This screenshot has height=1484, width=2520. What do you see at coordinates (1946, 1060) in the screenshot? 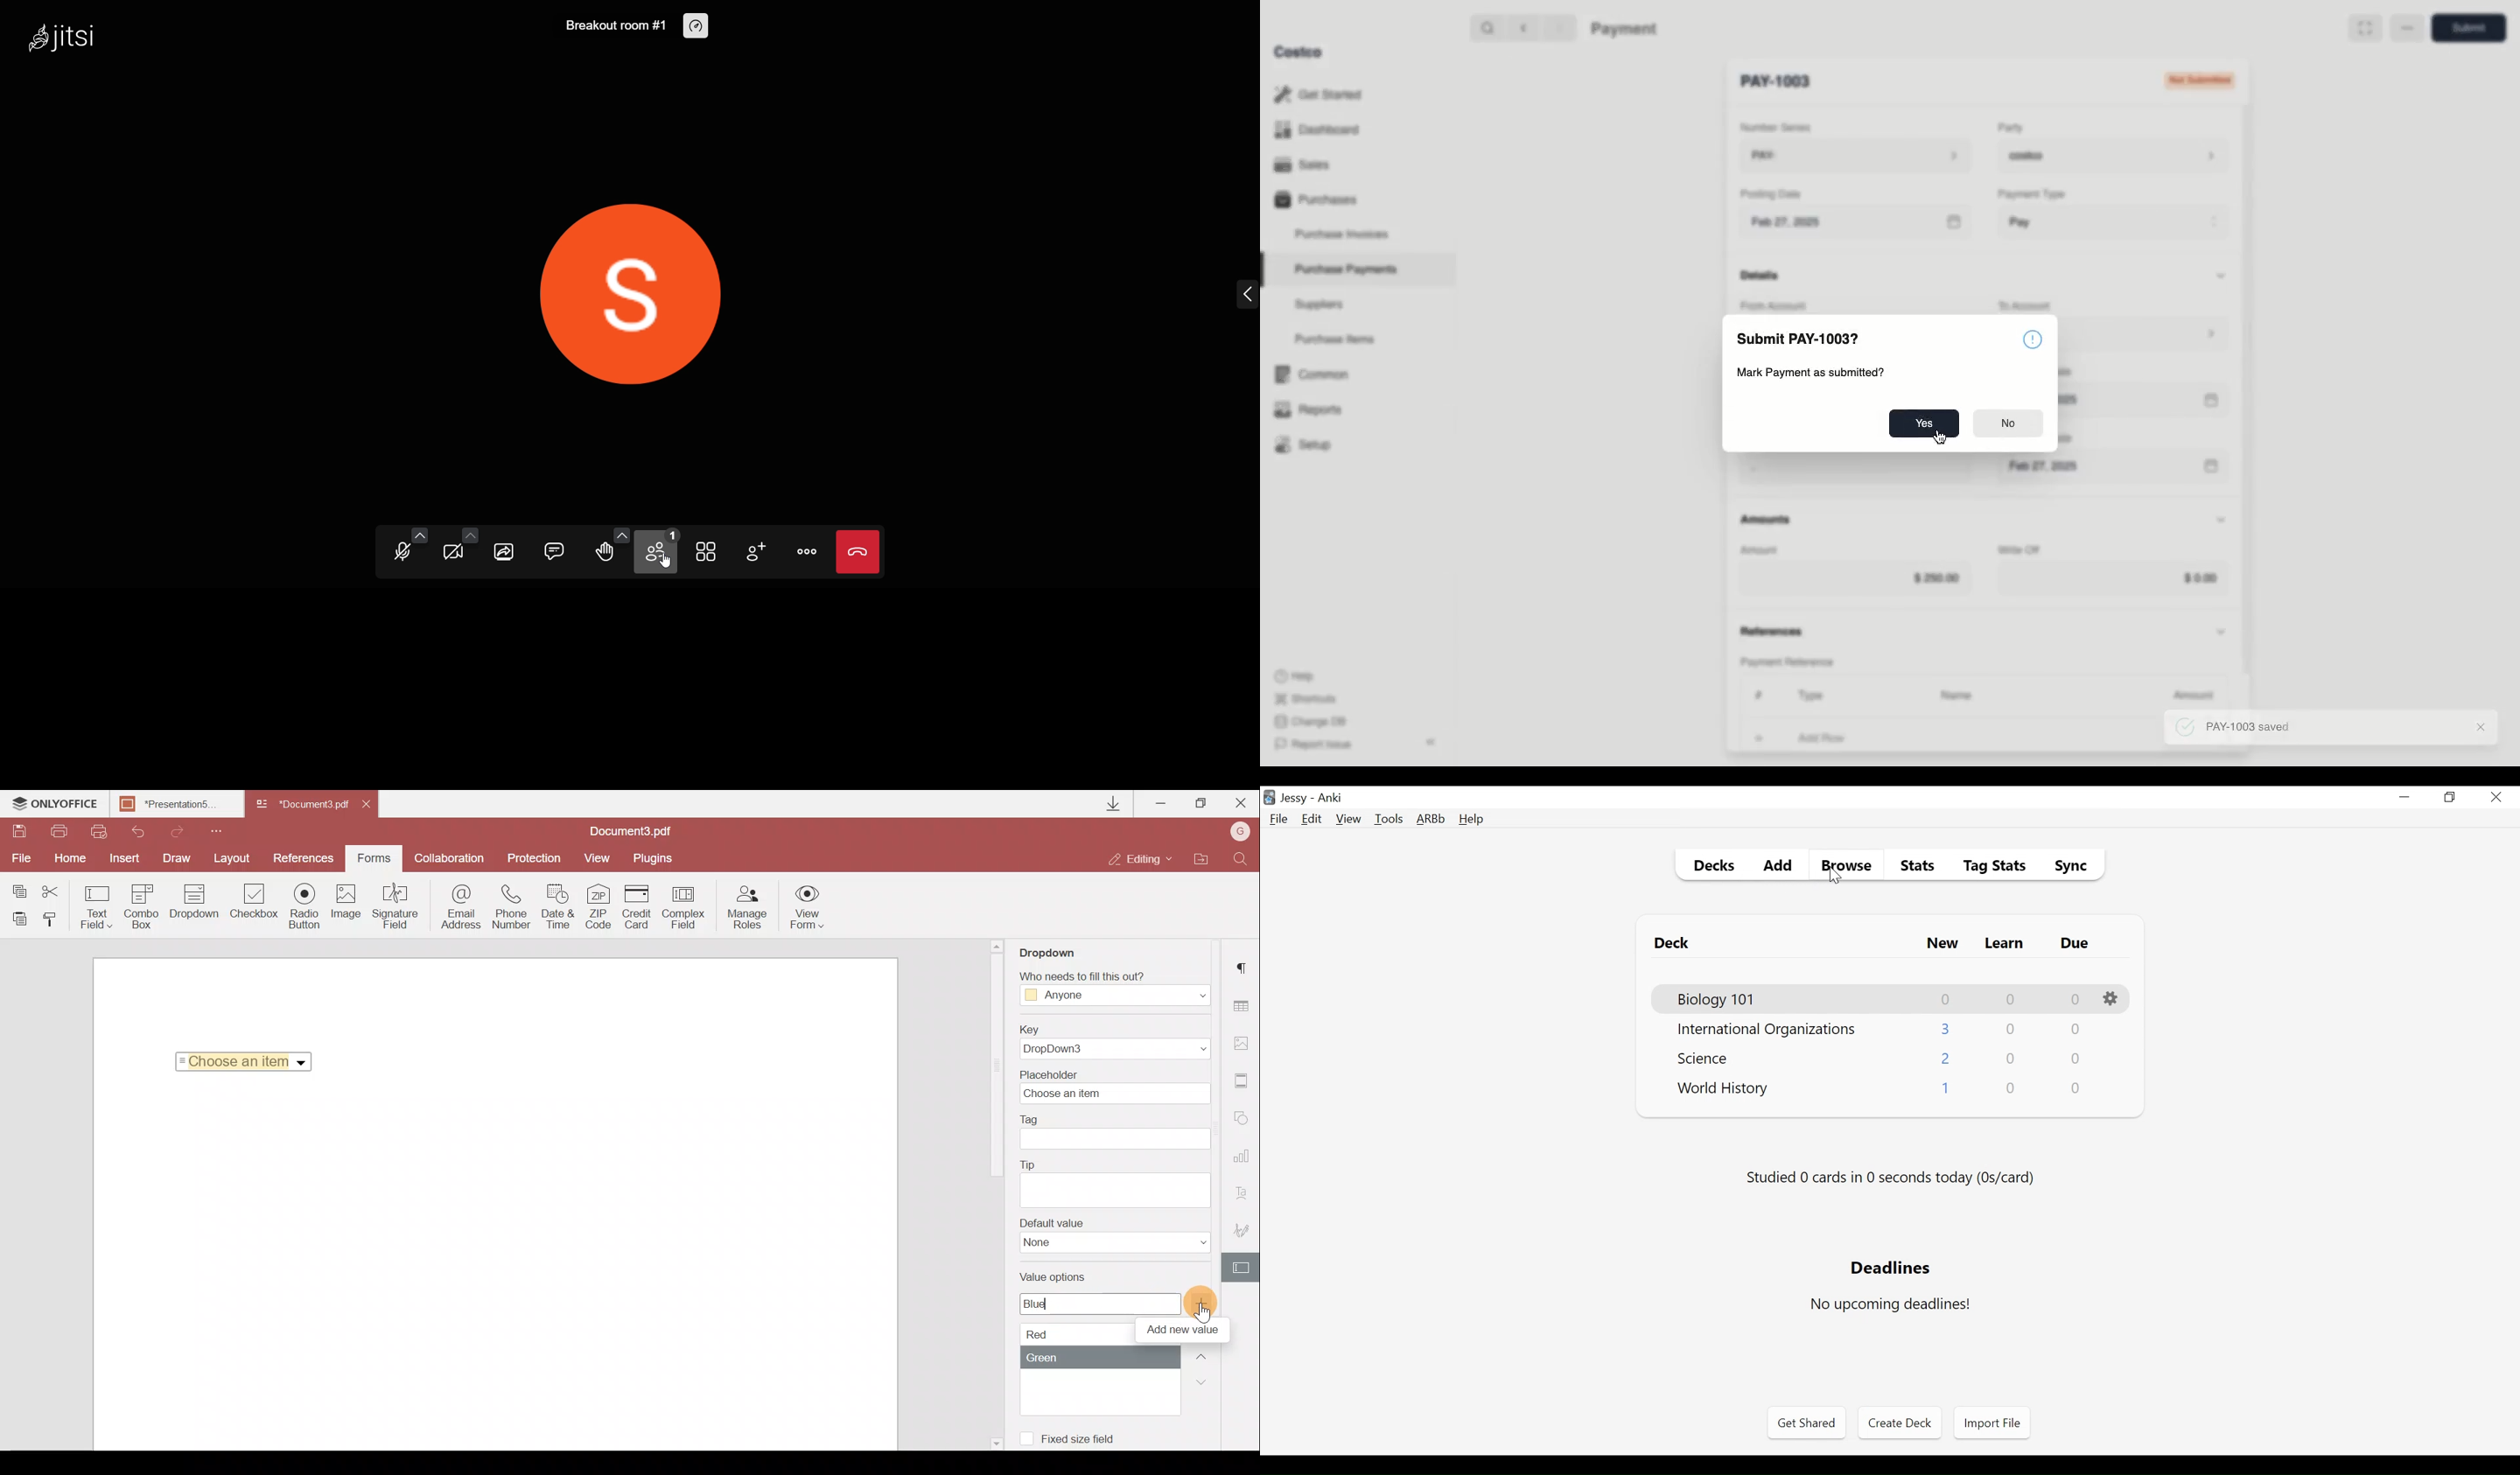
I see `New Card Count` at bounding box center [1946, 1060].